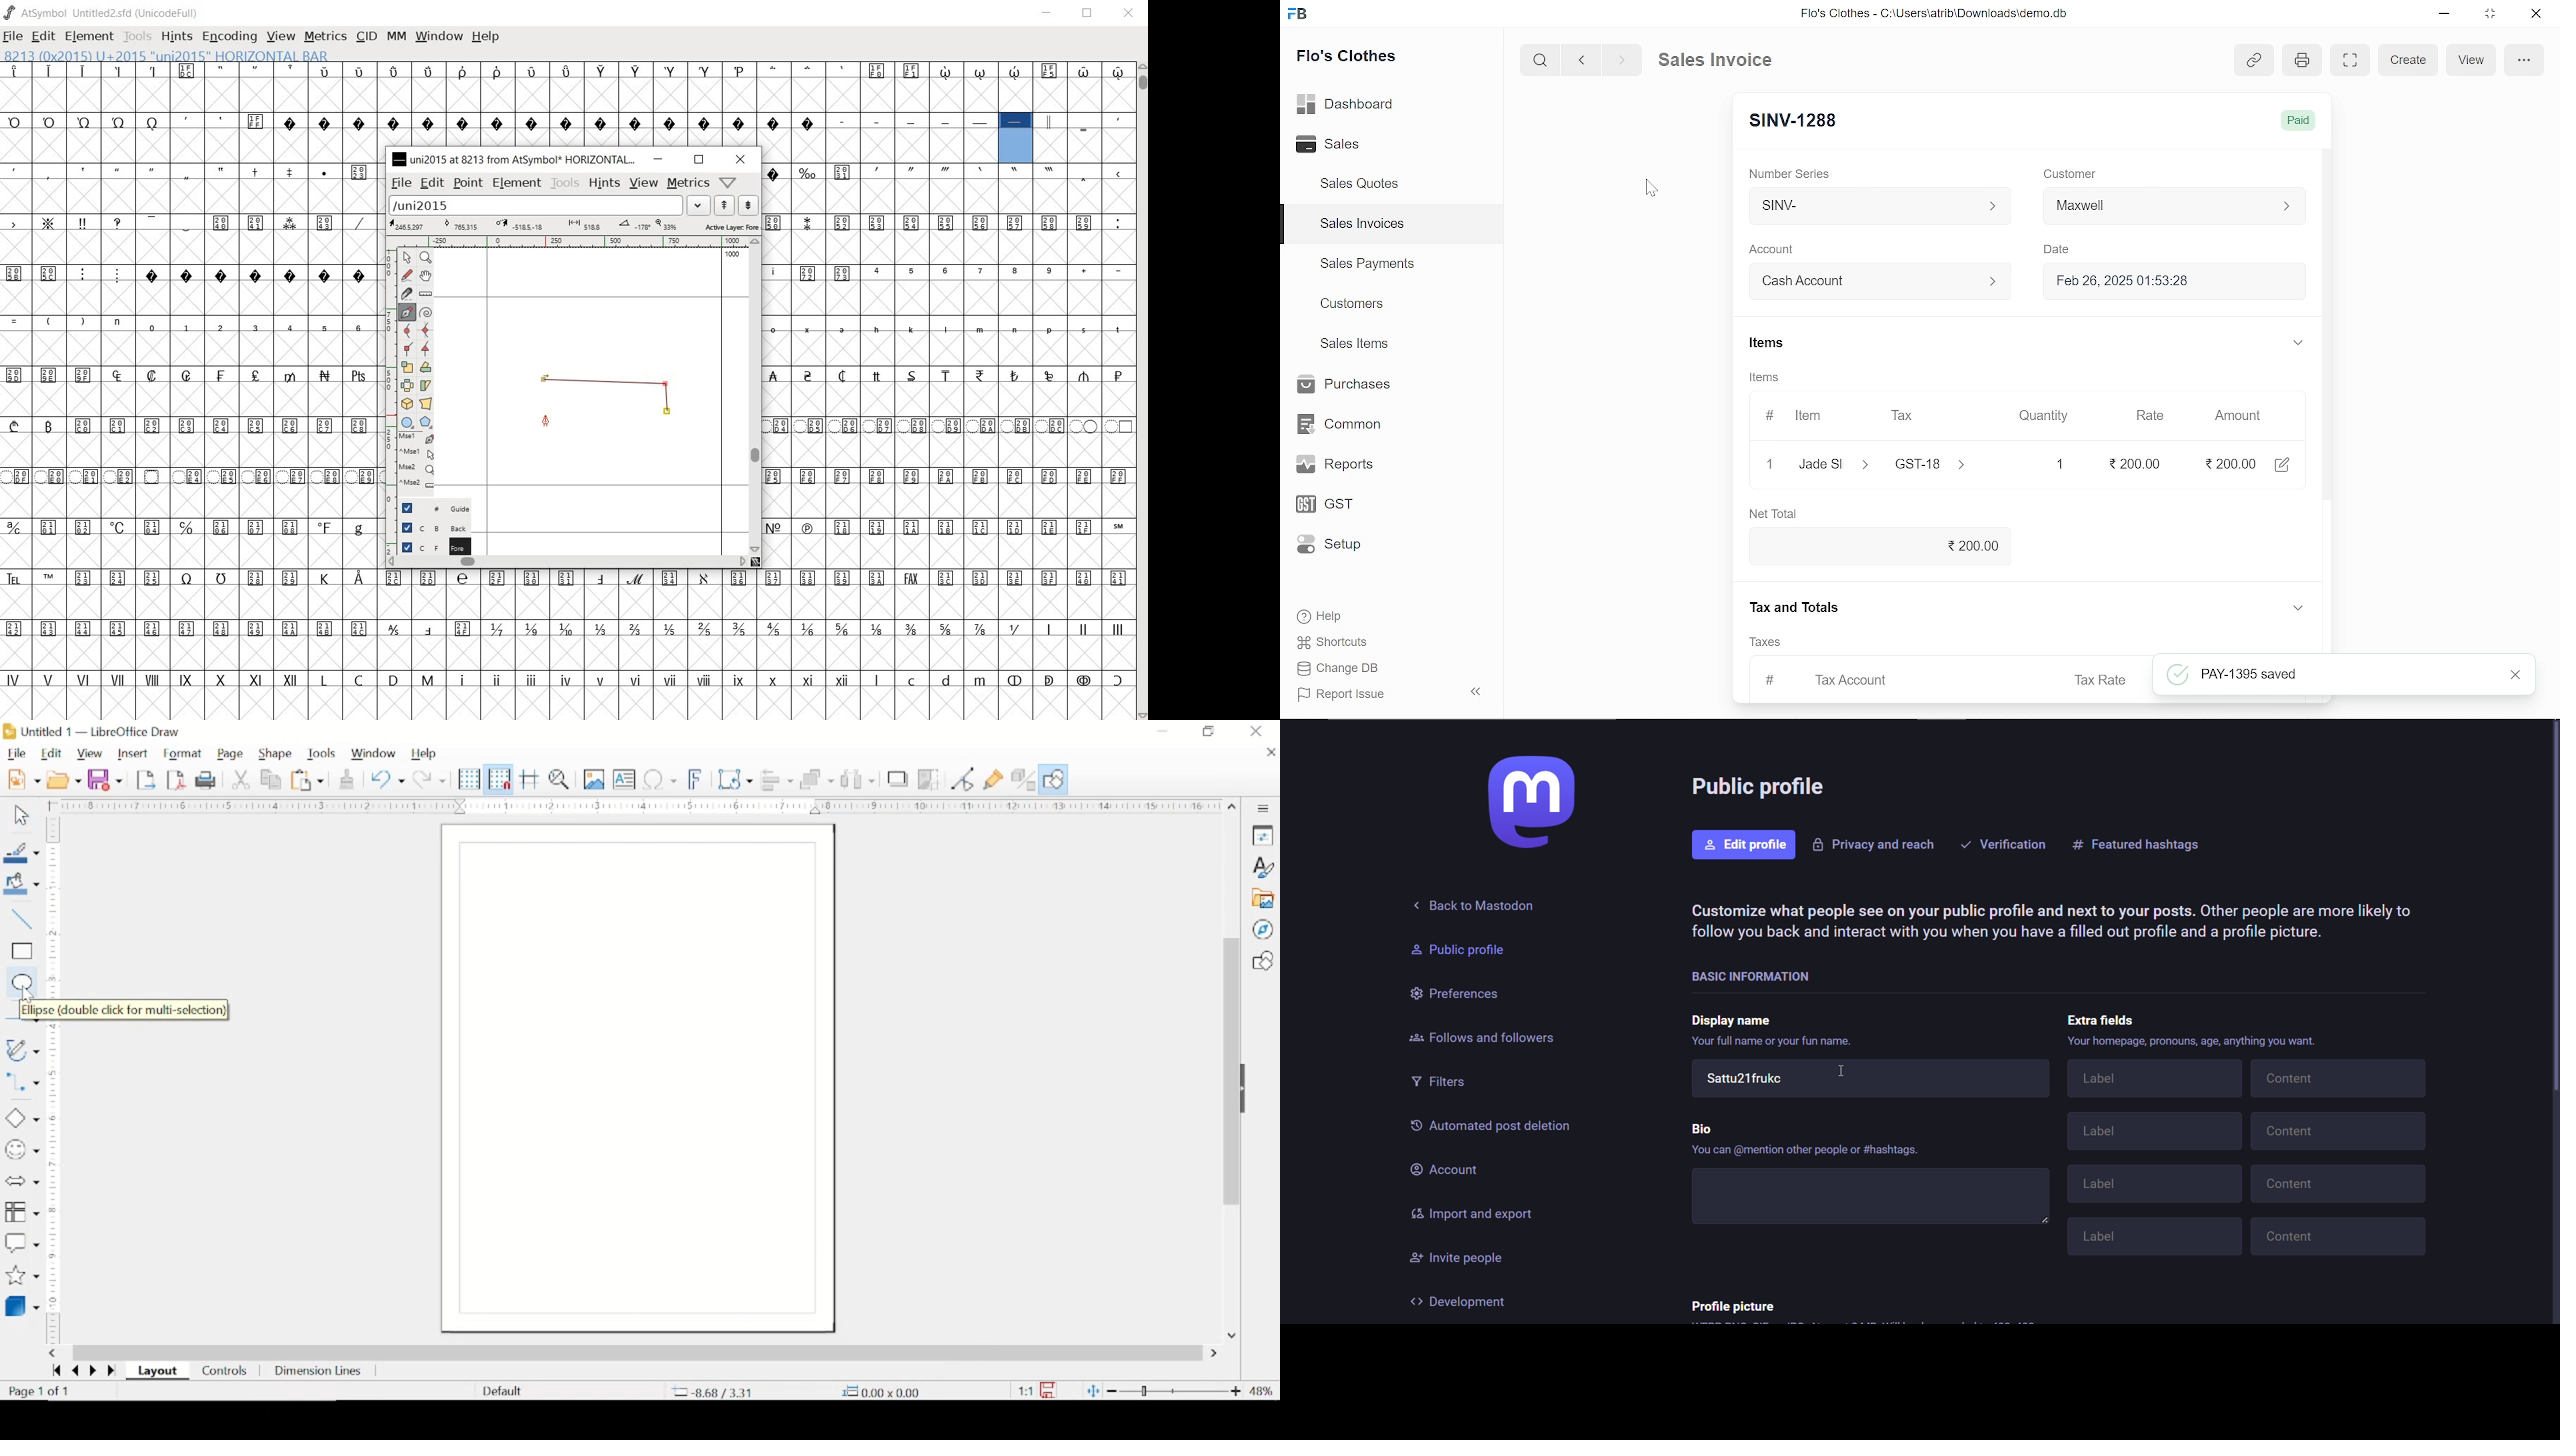 Image resolution: width=2576 pixels, height=1456 pixels. I want to click on Tax, so click(1906, 416).